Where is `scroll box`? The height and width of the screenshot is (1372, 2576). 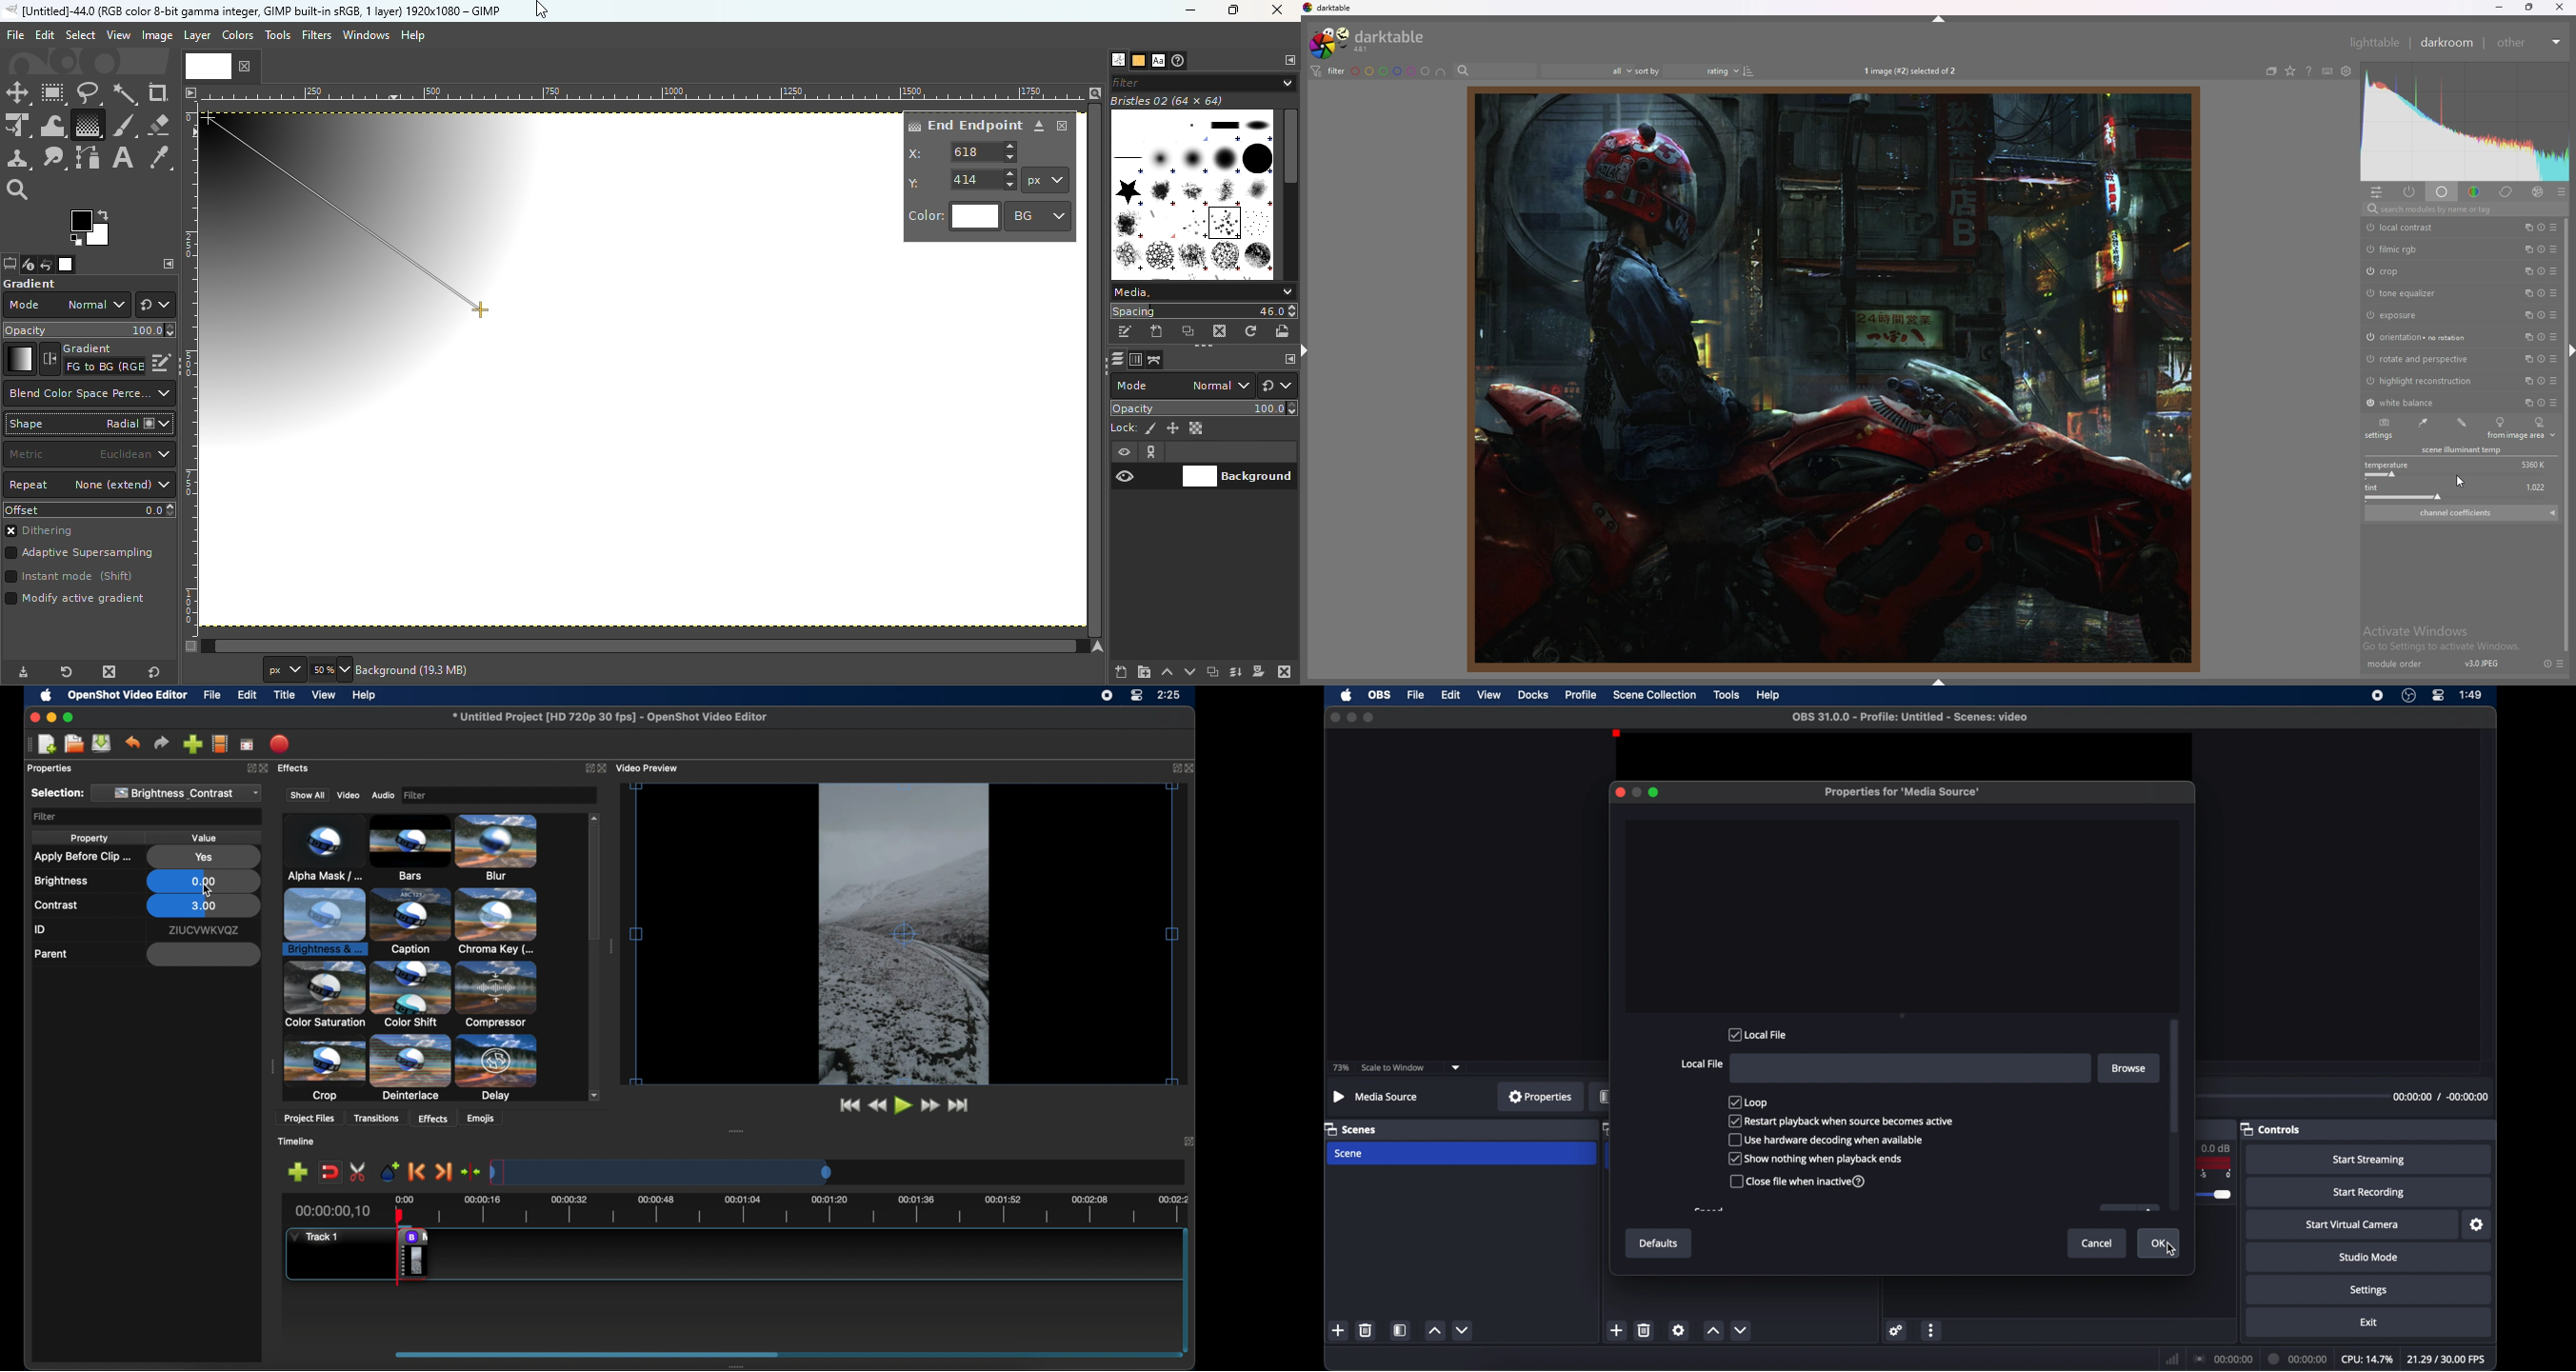 scroll box is located at coordinates (2174, 1077).